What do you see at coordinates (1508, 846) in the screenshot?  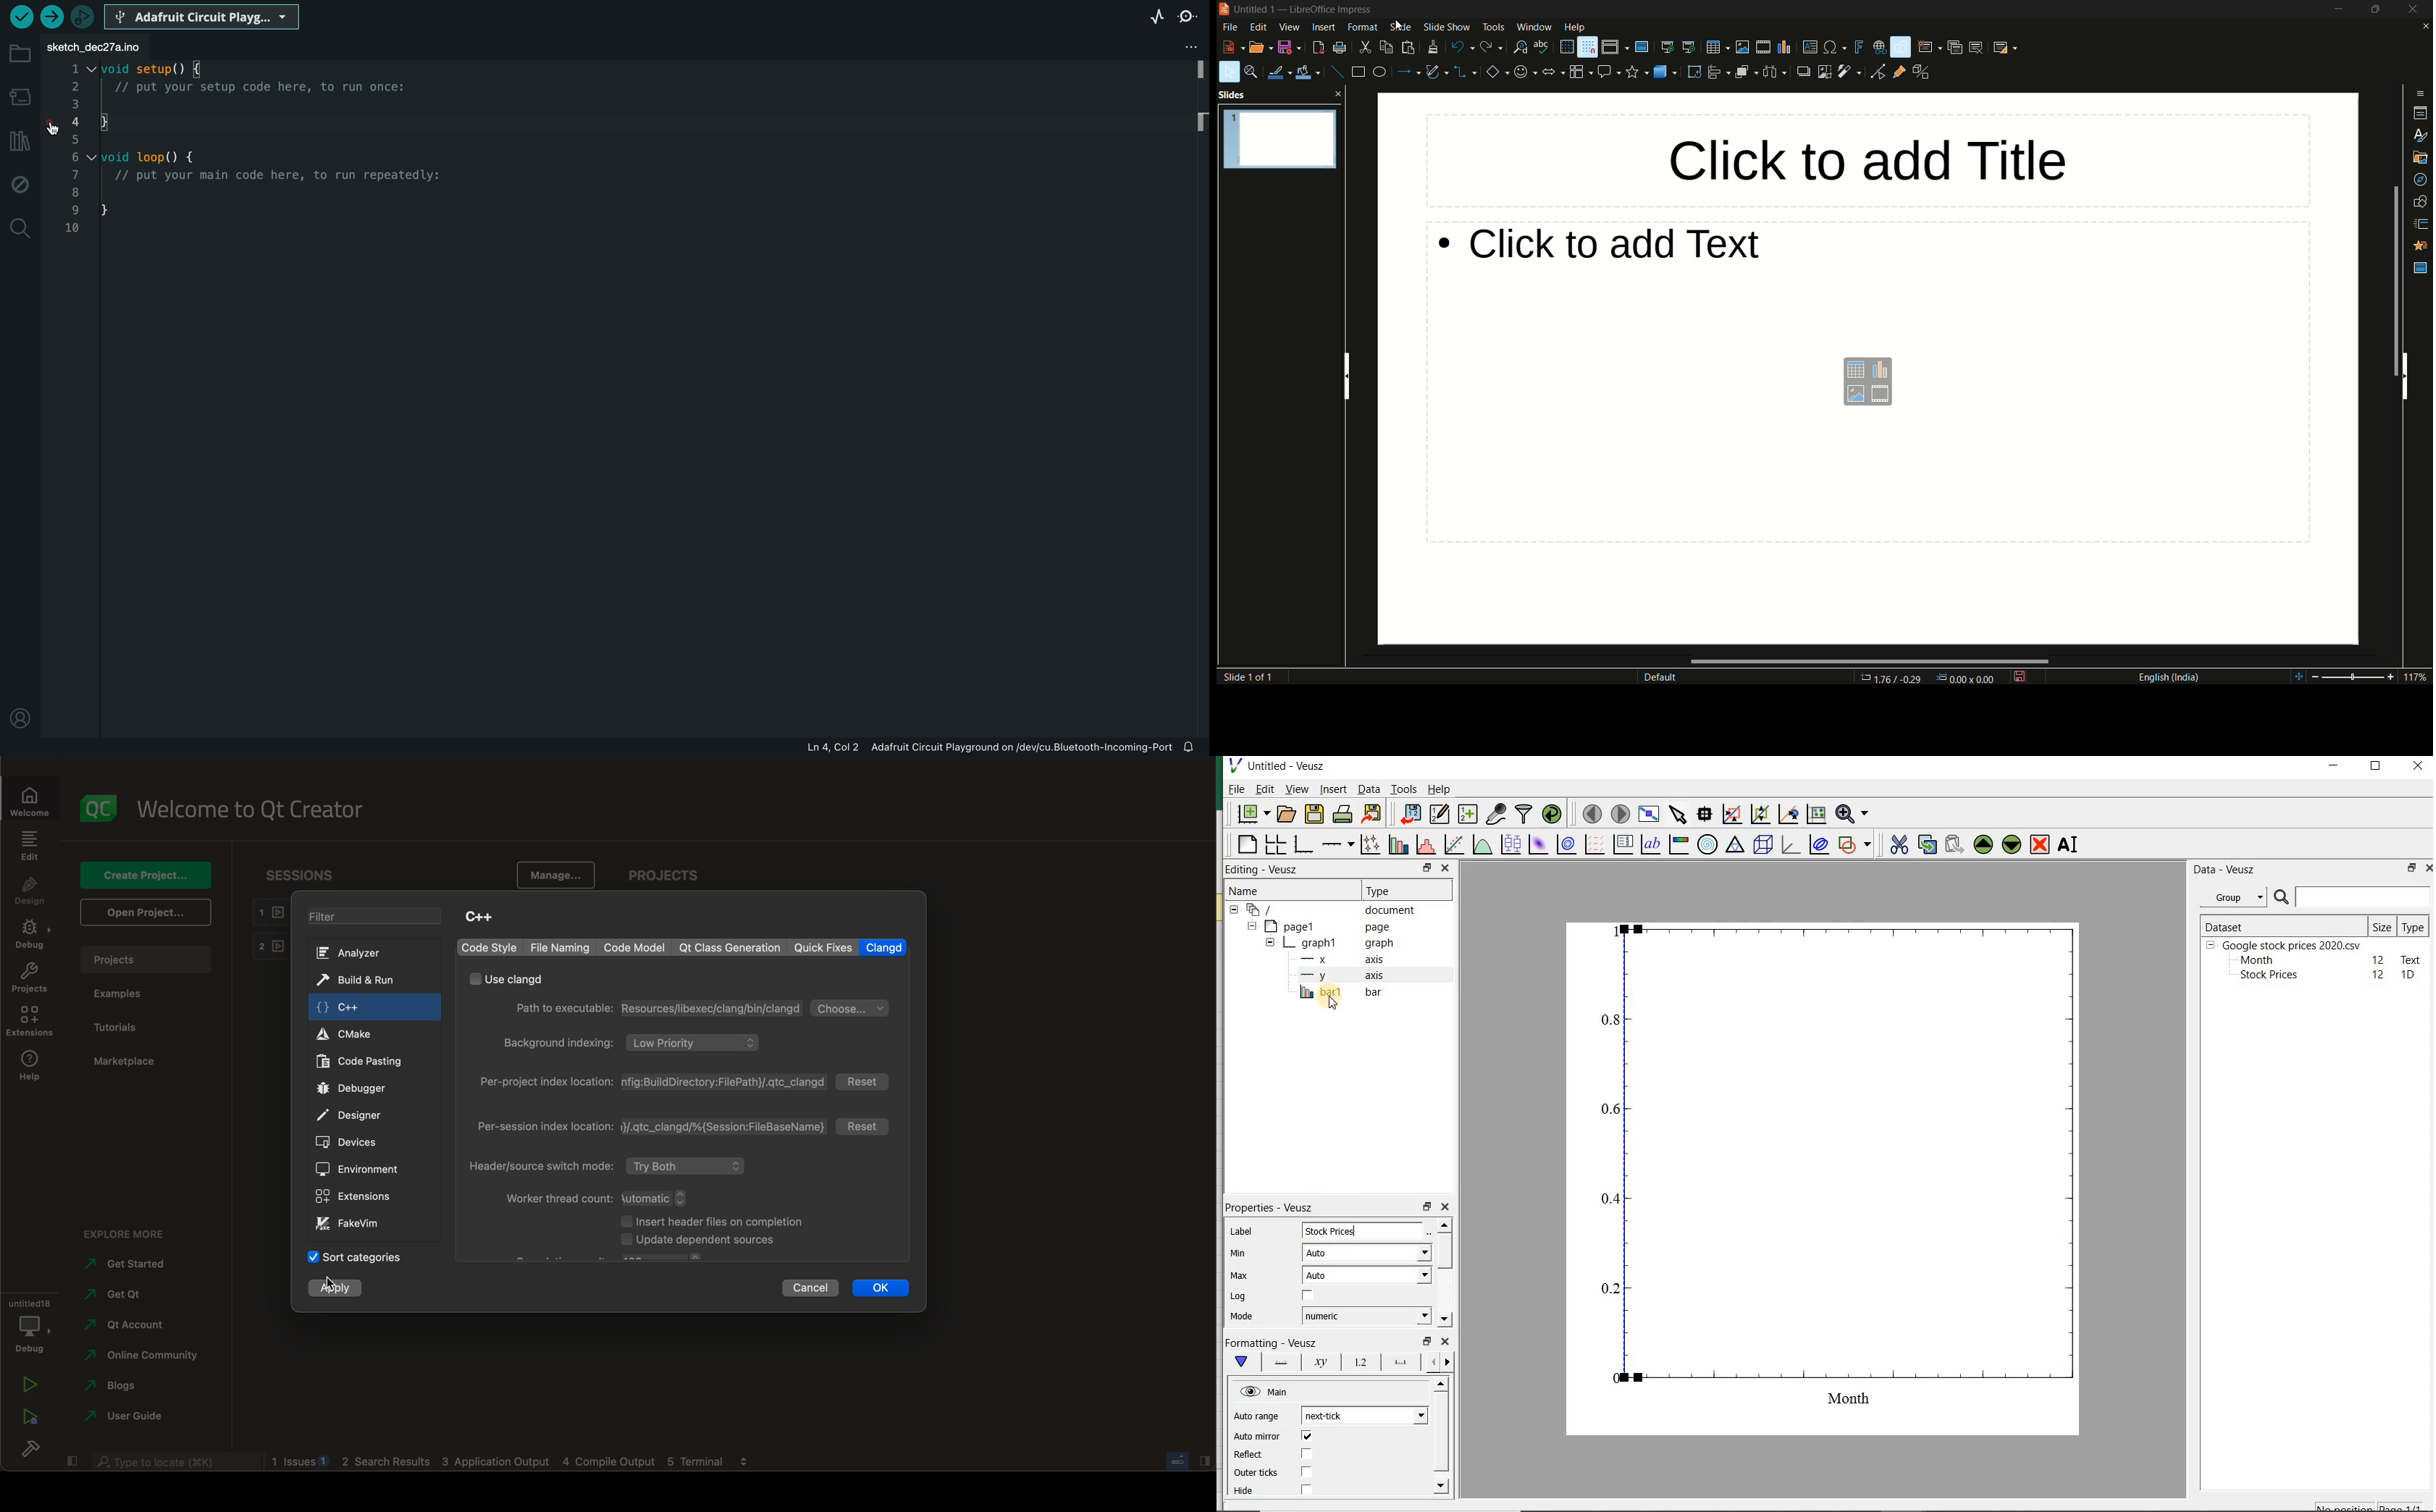 I see `plot box plots` at bounding box center [1508, 846].